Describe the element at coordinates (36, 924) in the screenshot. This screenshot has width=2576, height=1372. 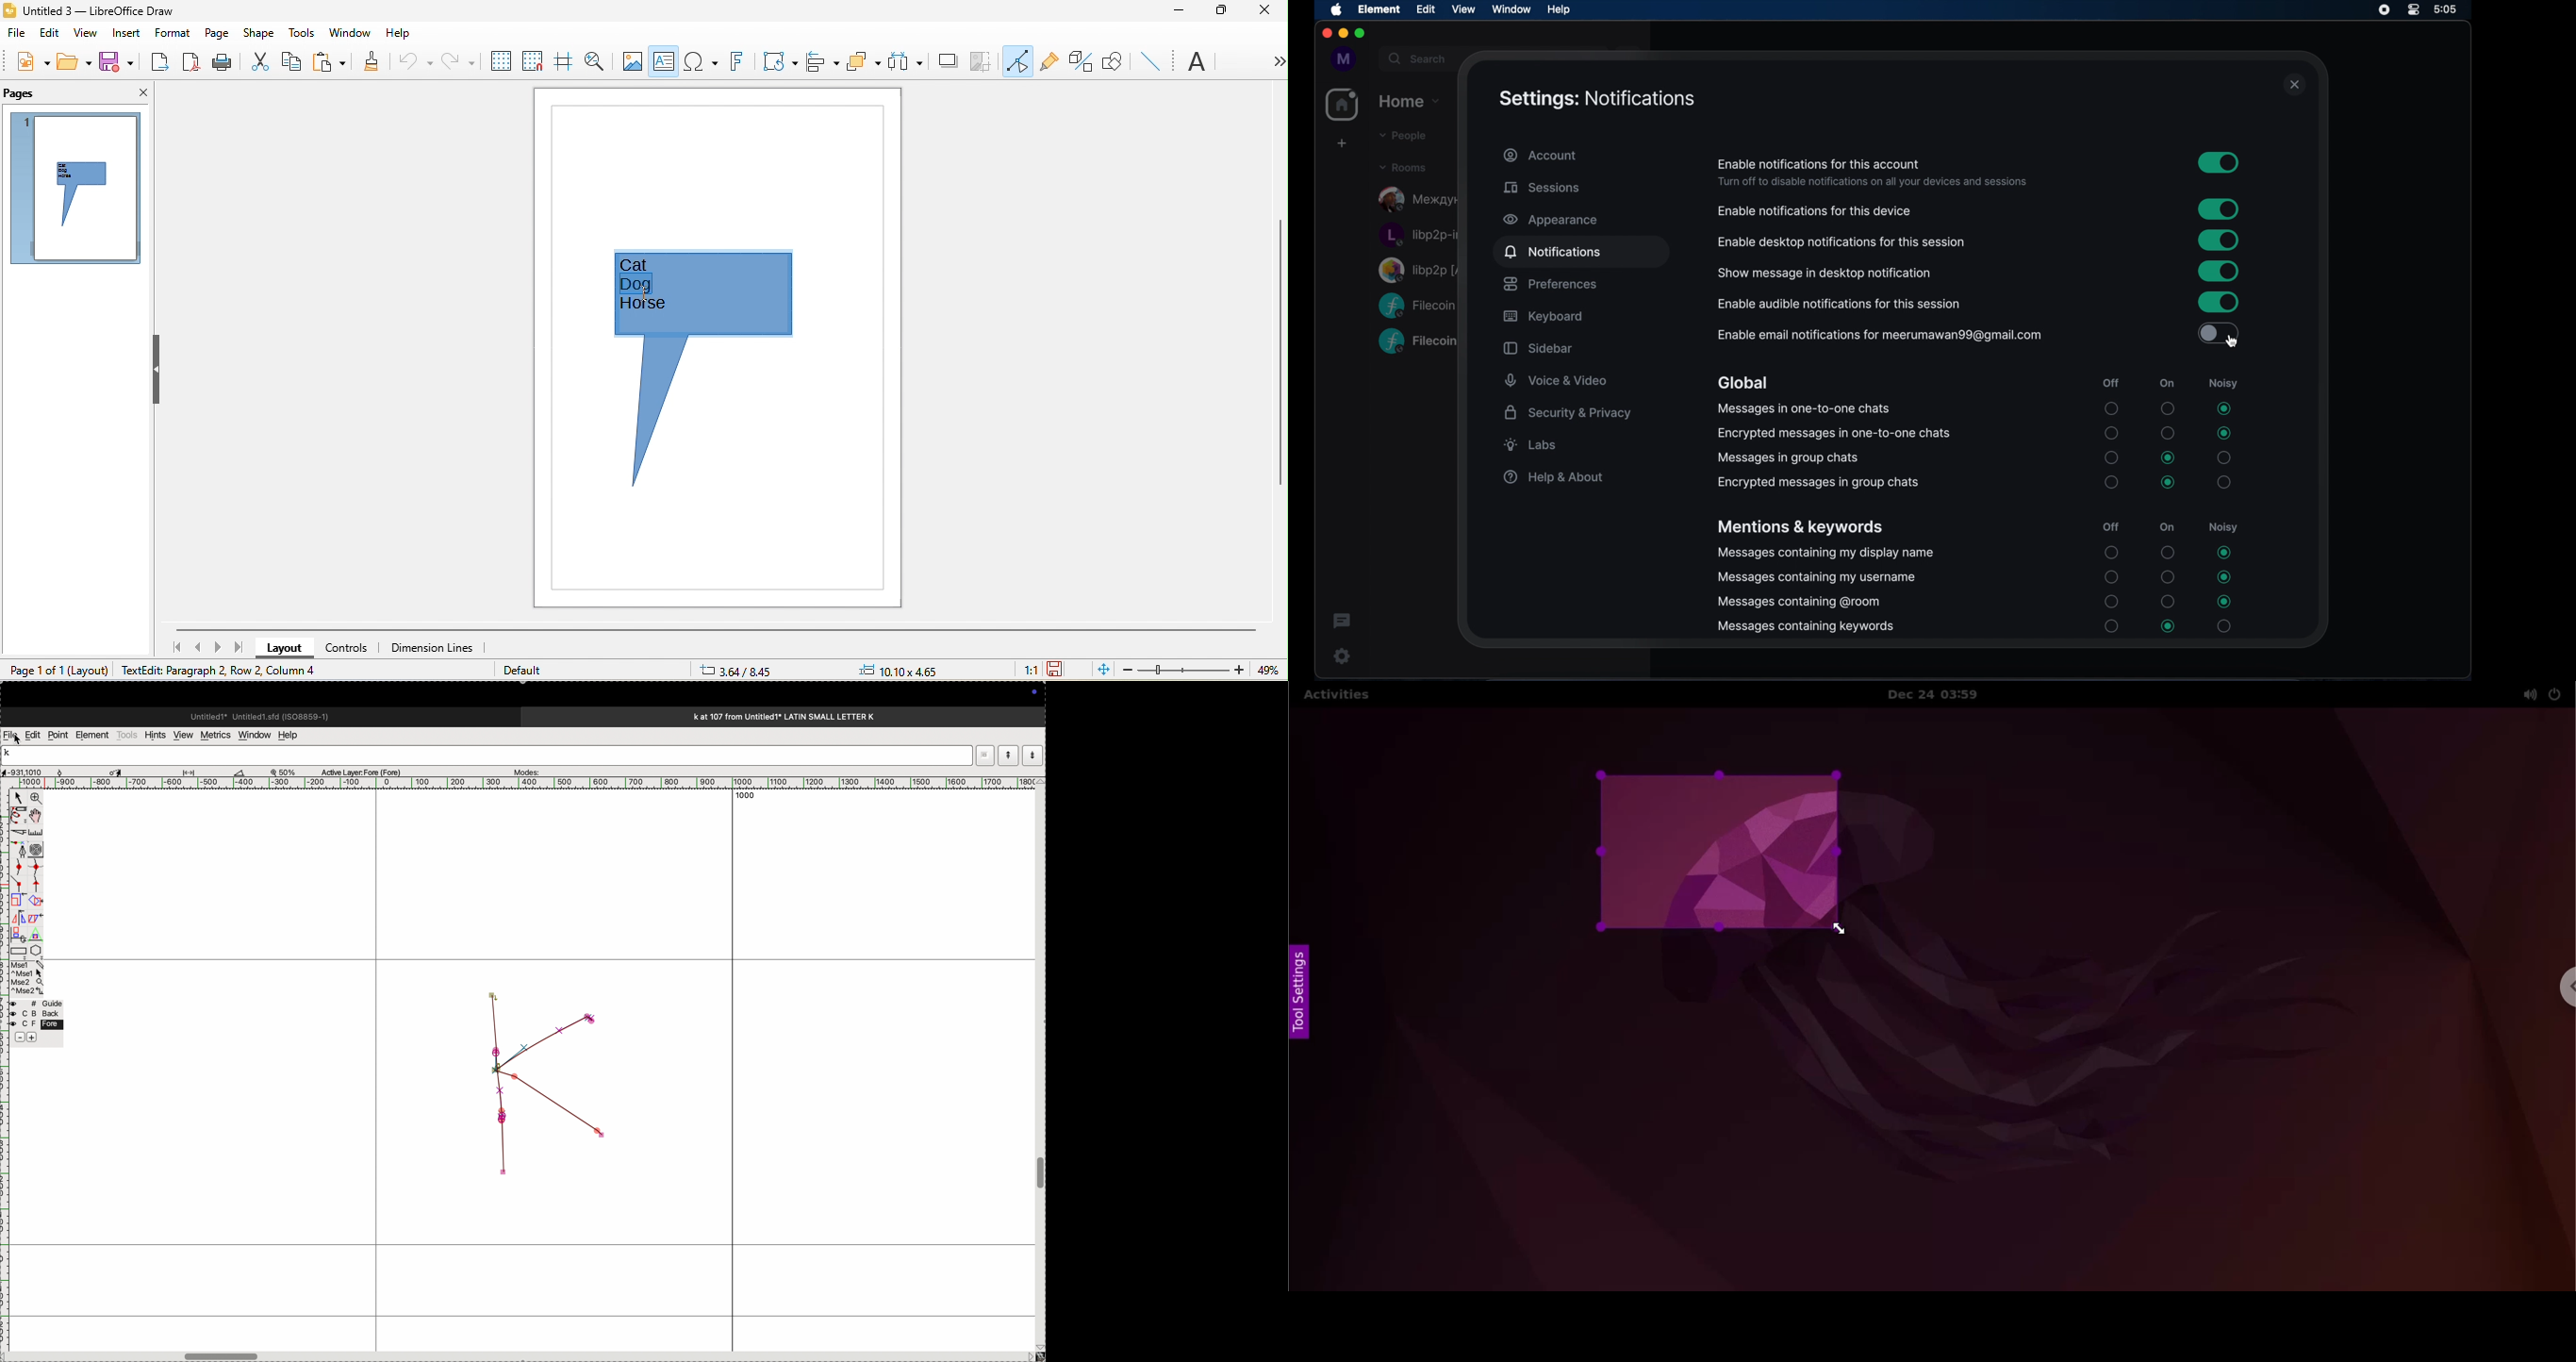
I see `apply` at that location.